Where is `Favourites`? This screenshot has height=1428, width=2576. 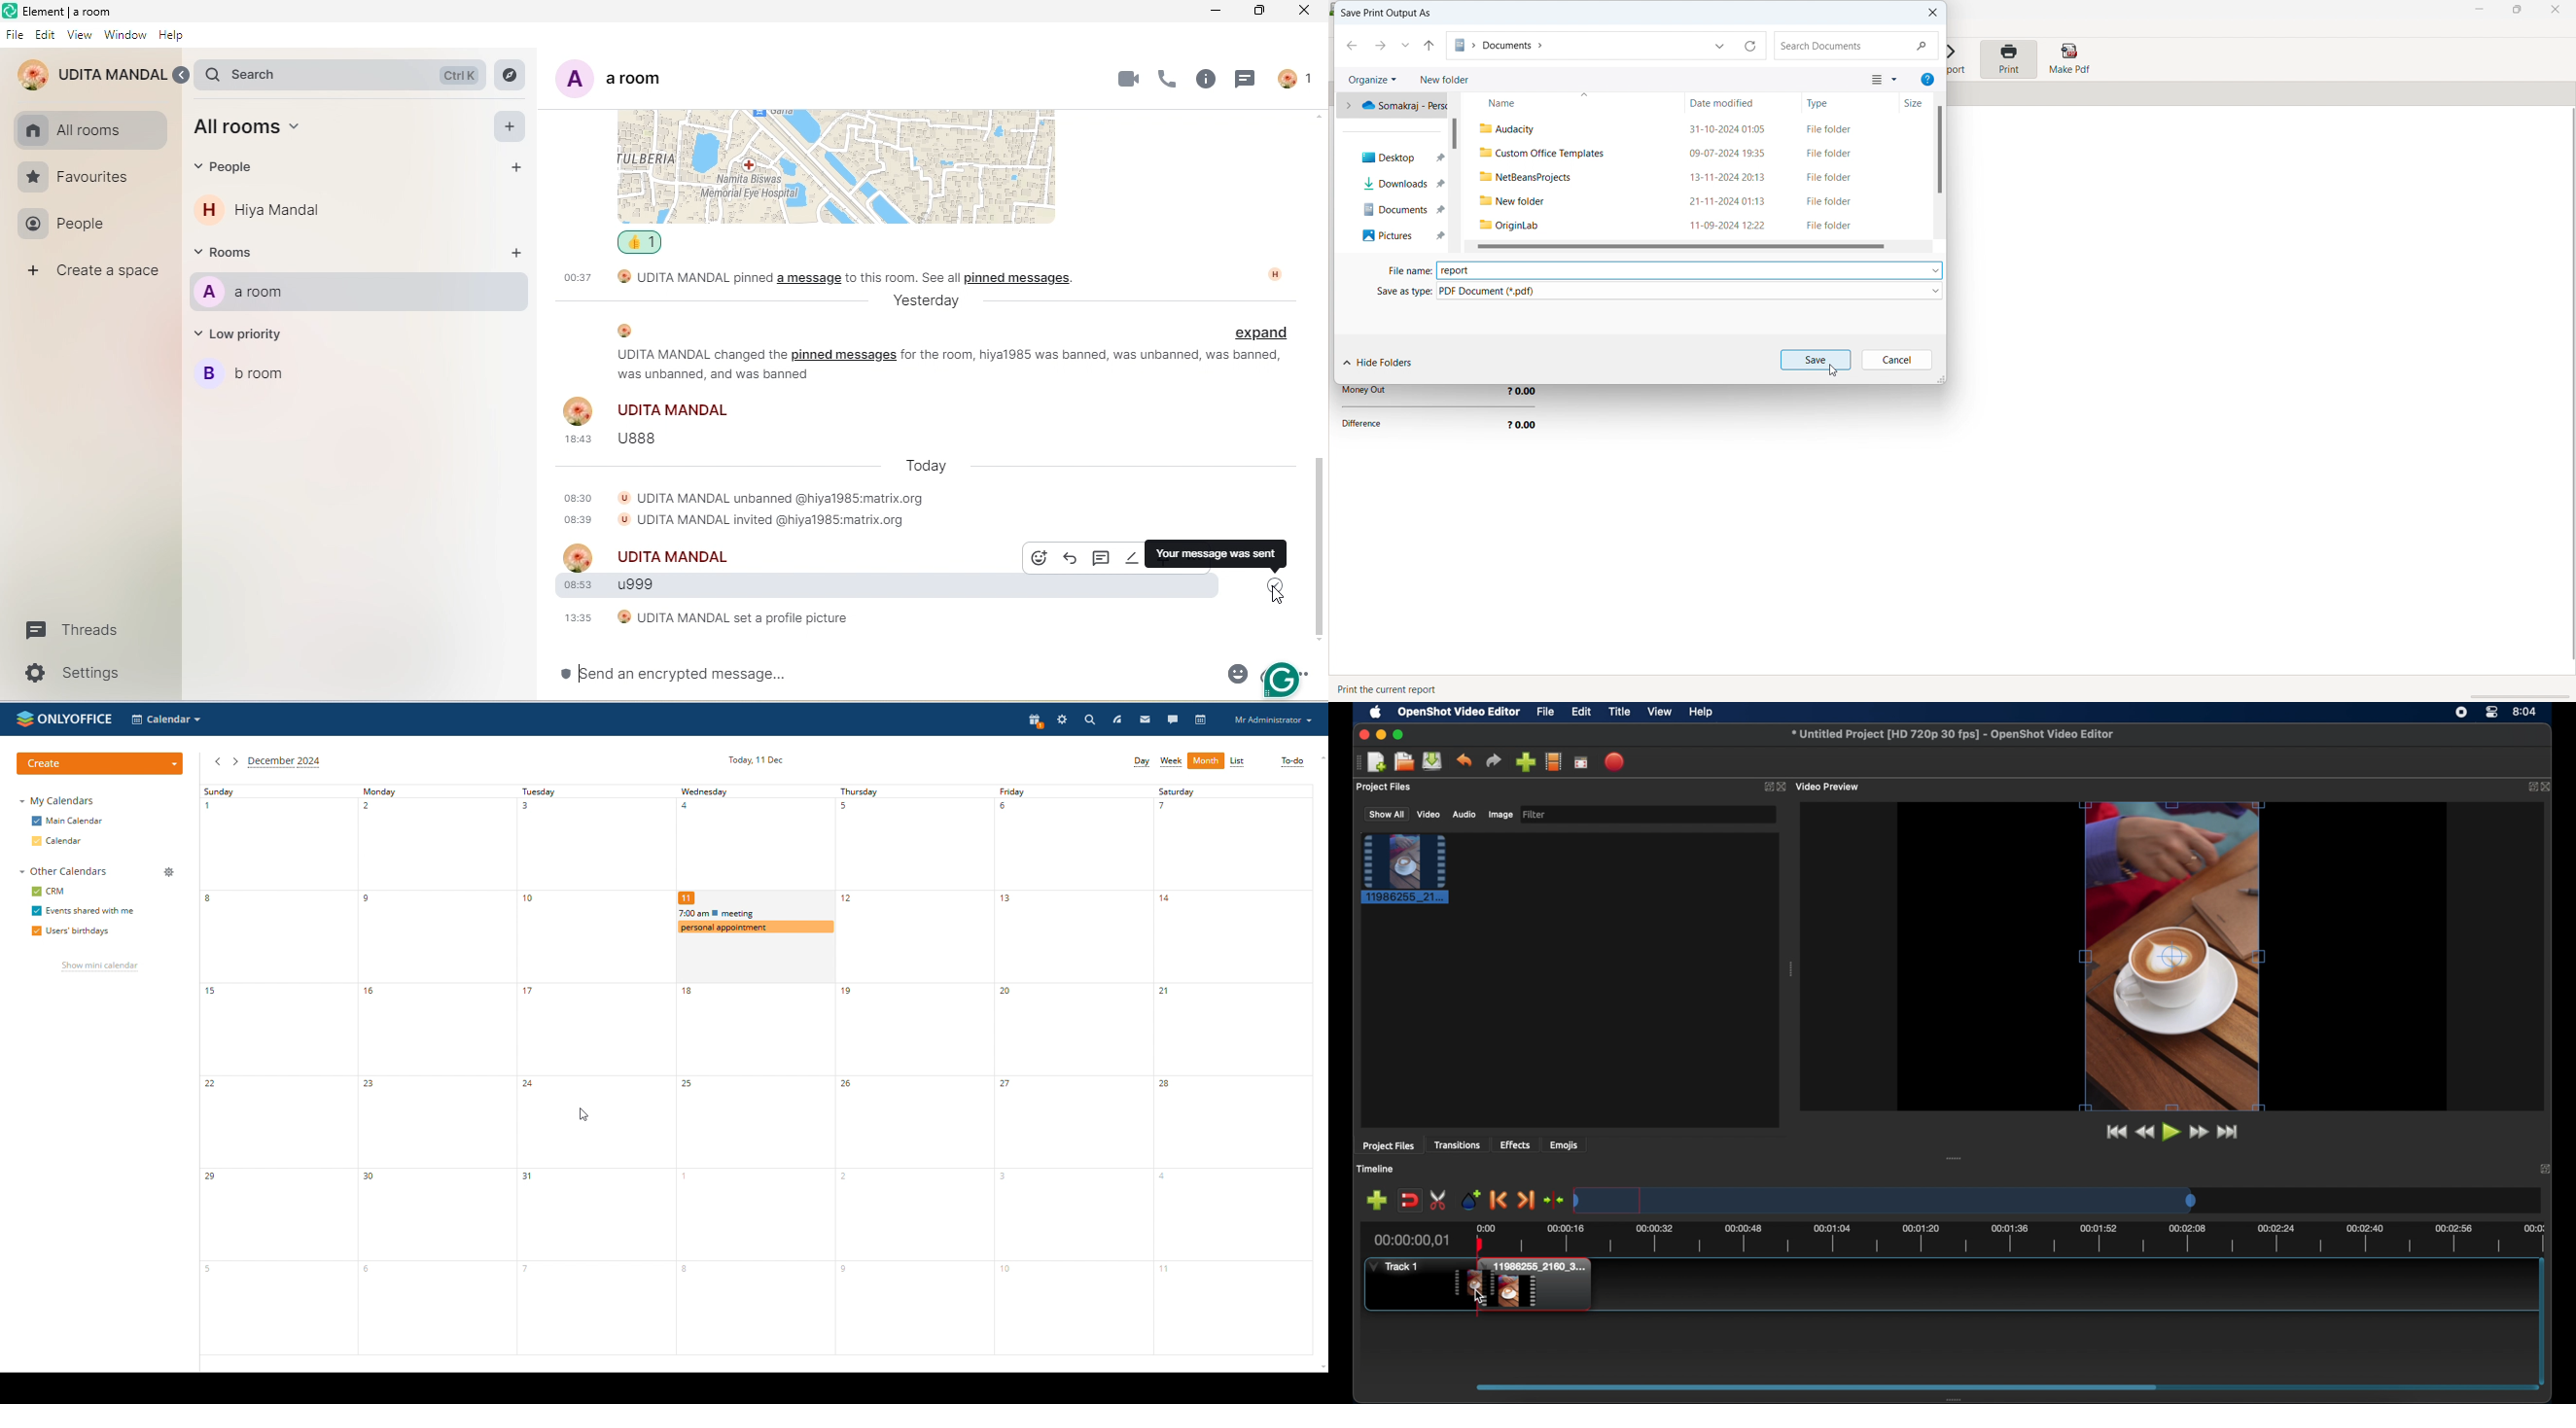
Favourites is located at coordinates (70, 177).